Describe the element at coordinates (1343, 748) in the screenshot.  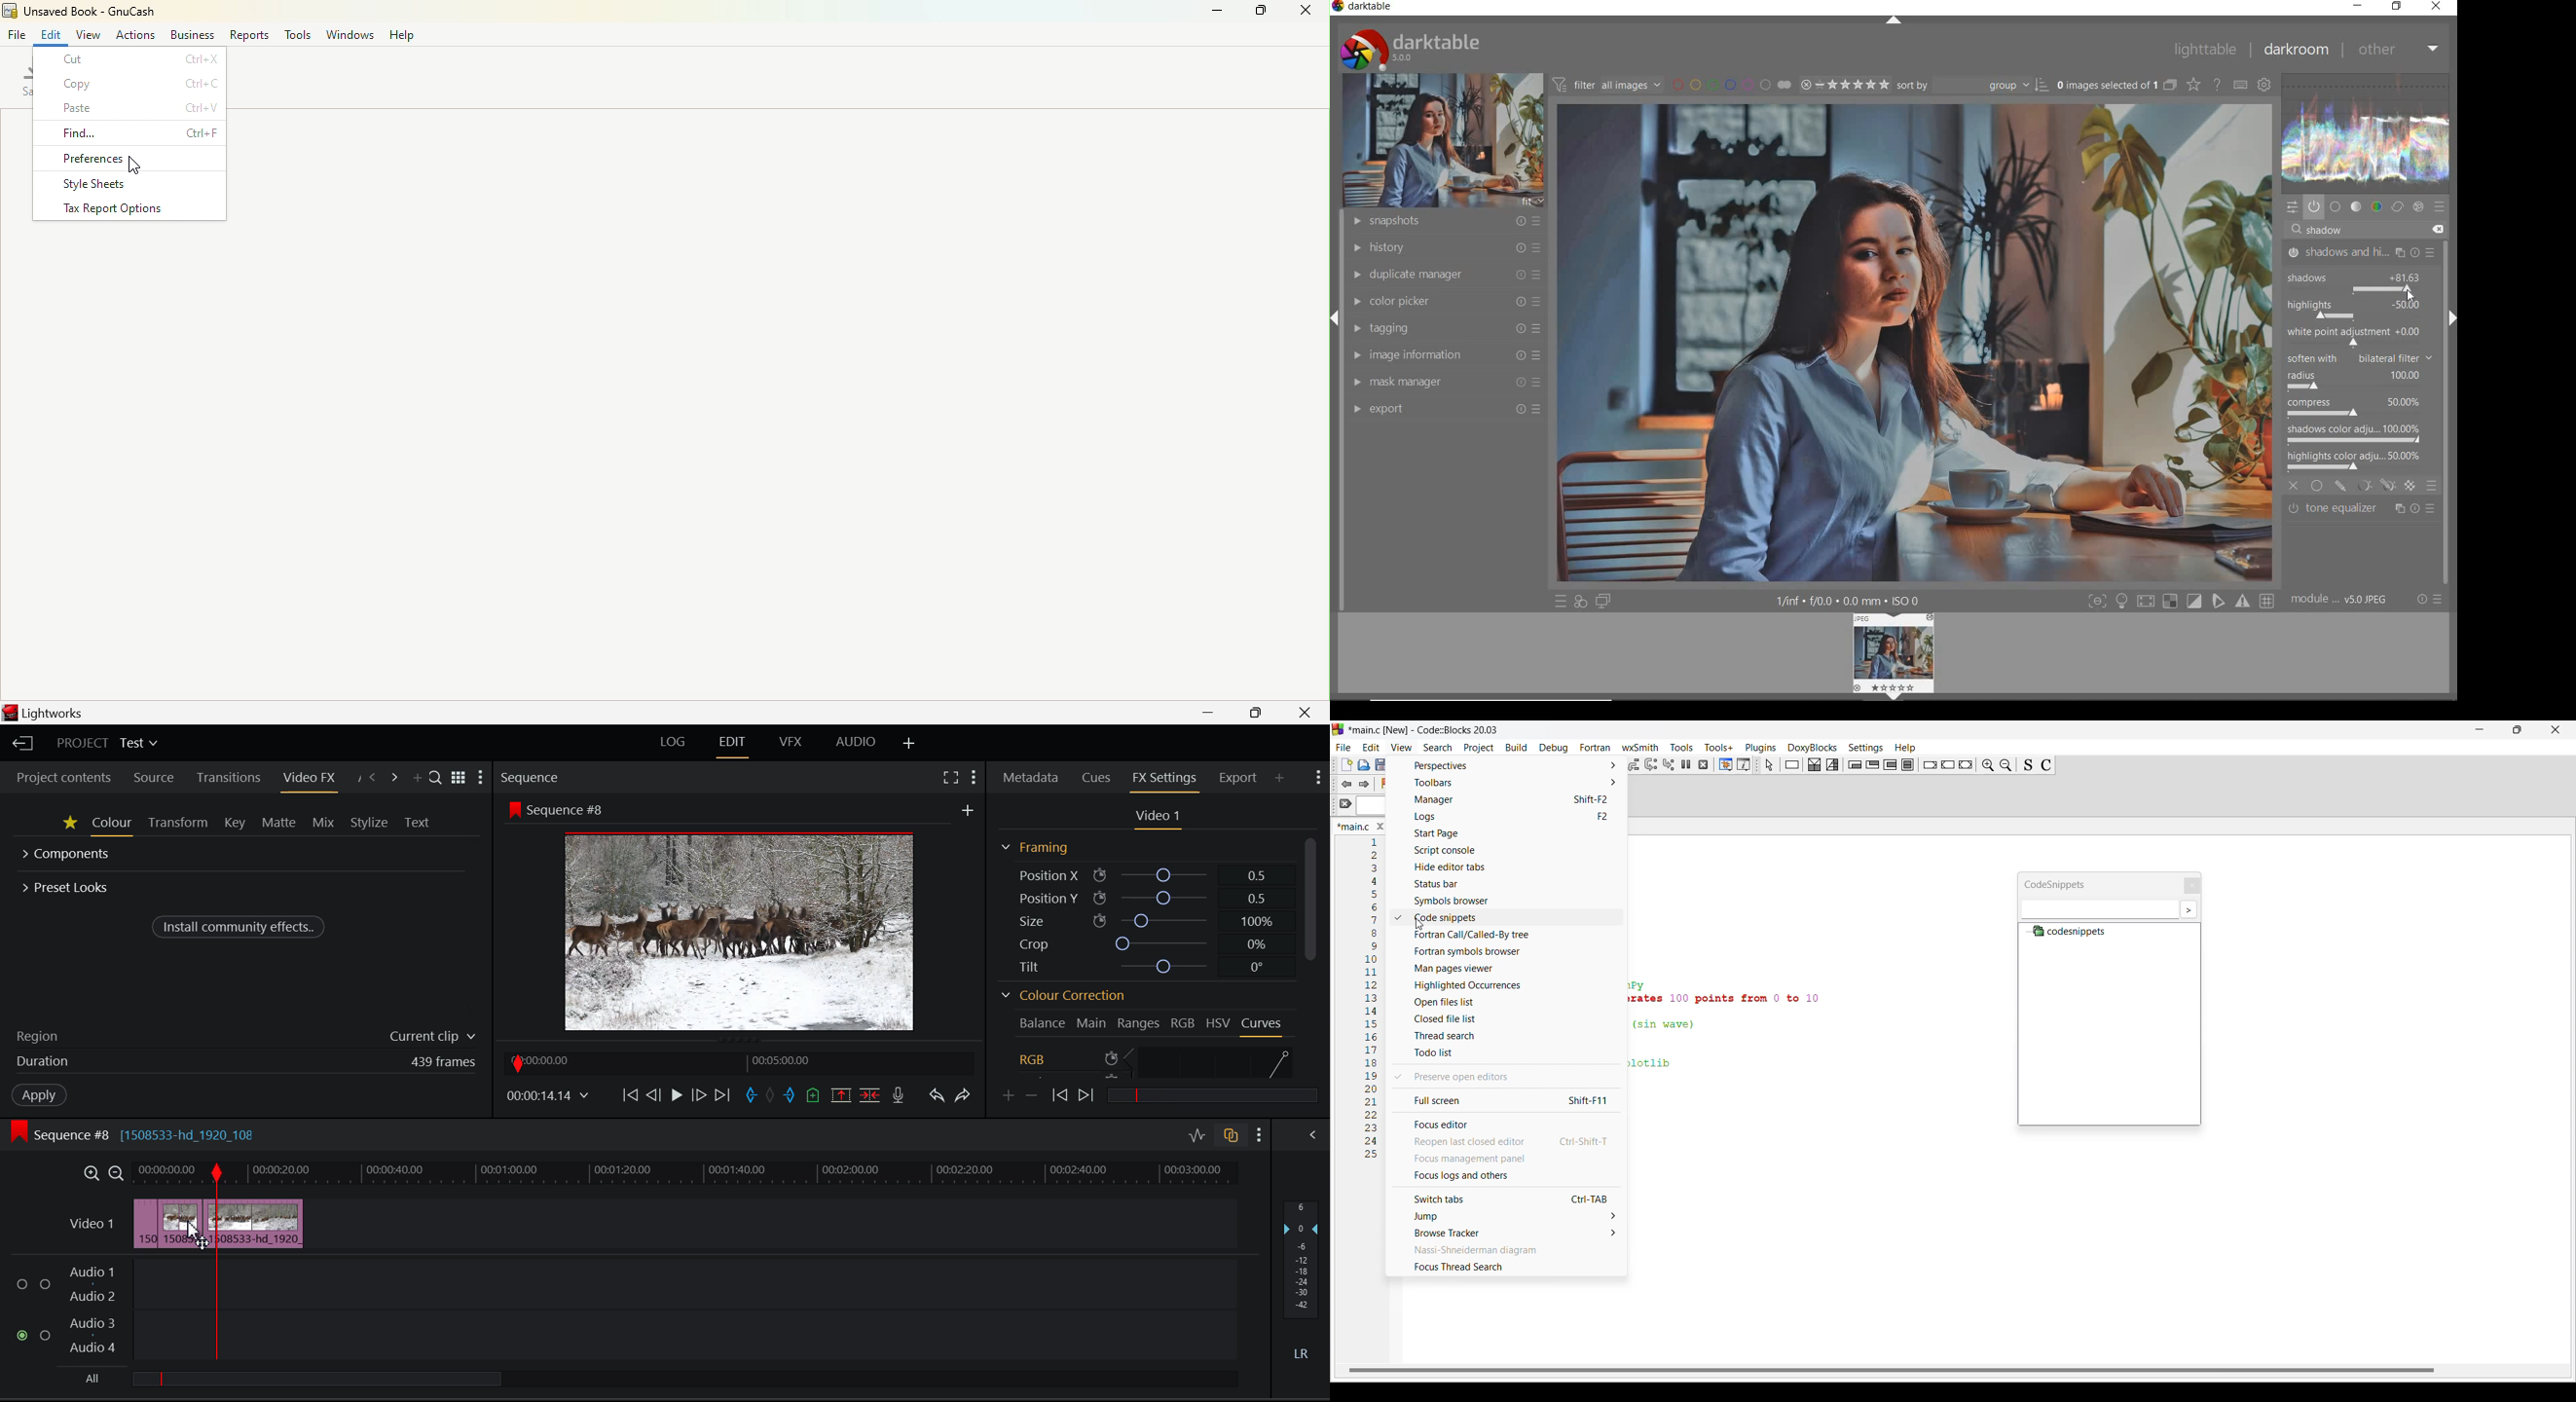
I see `File menu` at that location.